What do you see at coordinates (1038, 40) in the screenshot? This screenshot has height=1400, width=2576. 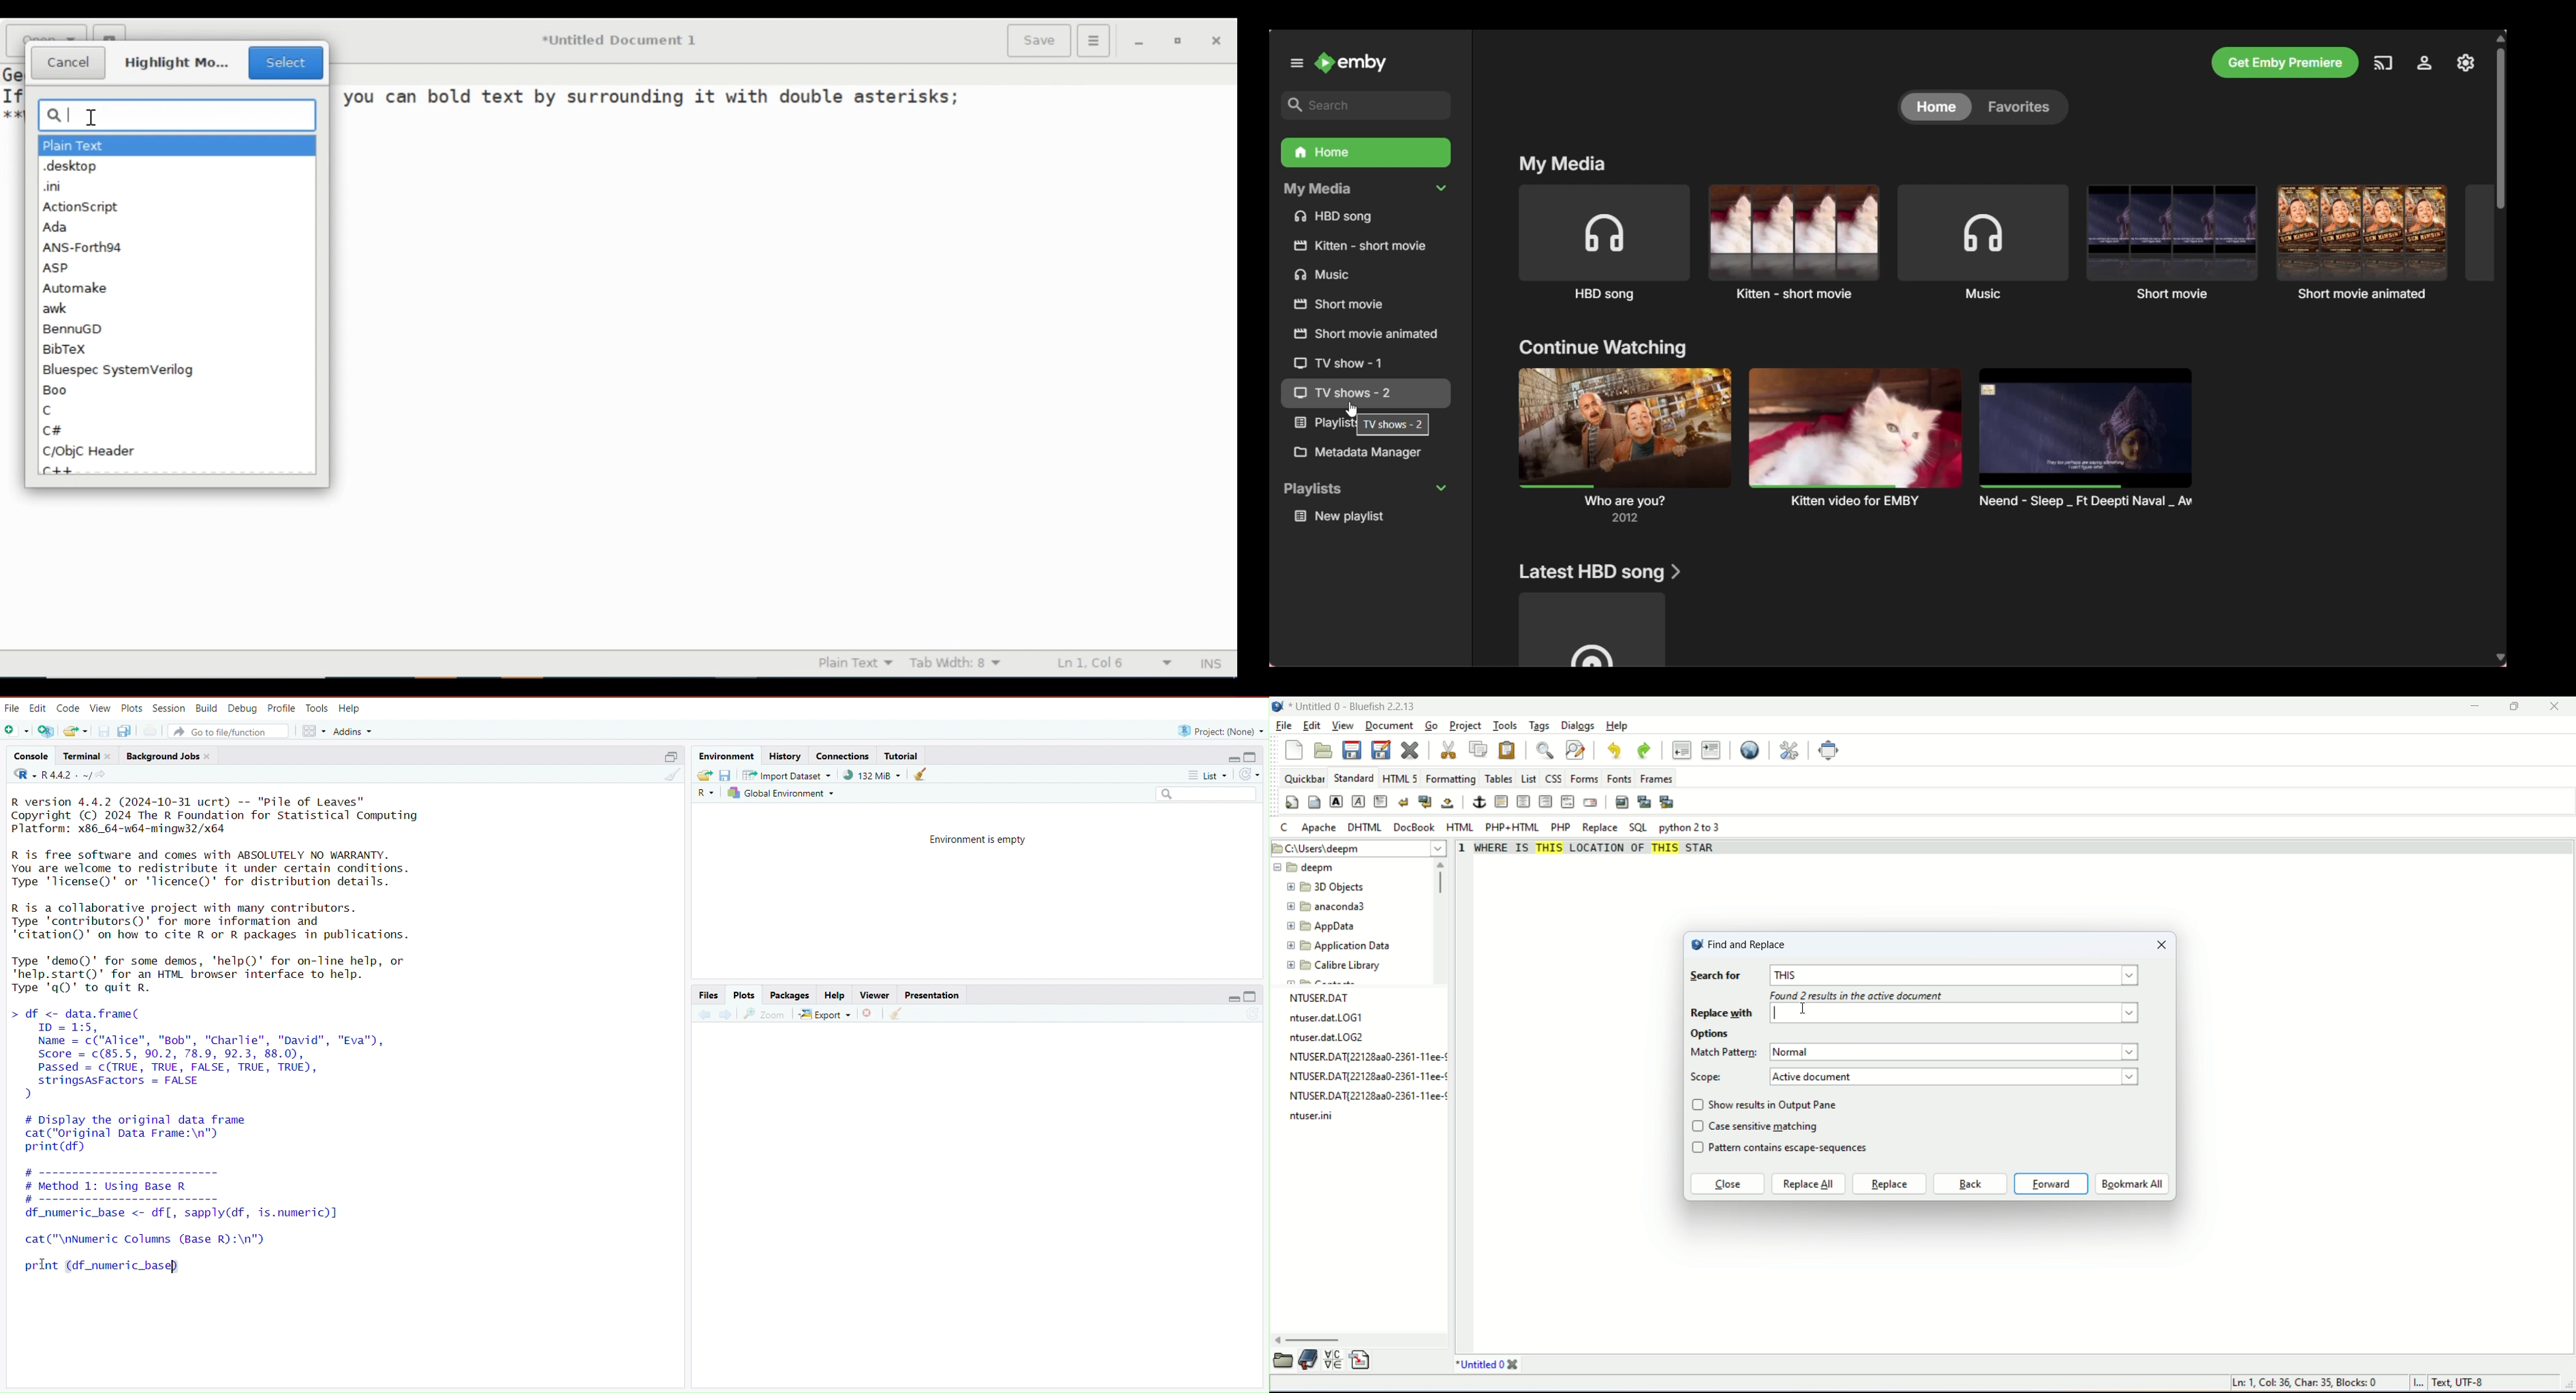 I see `Save` at bounding box center [1038, 40].